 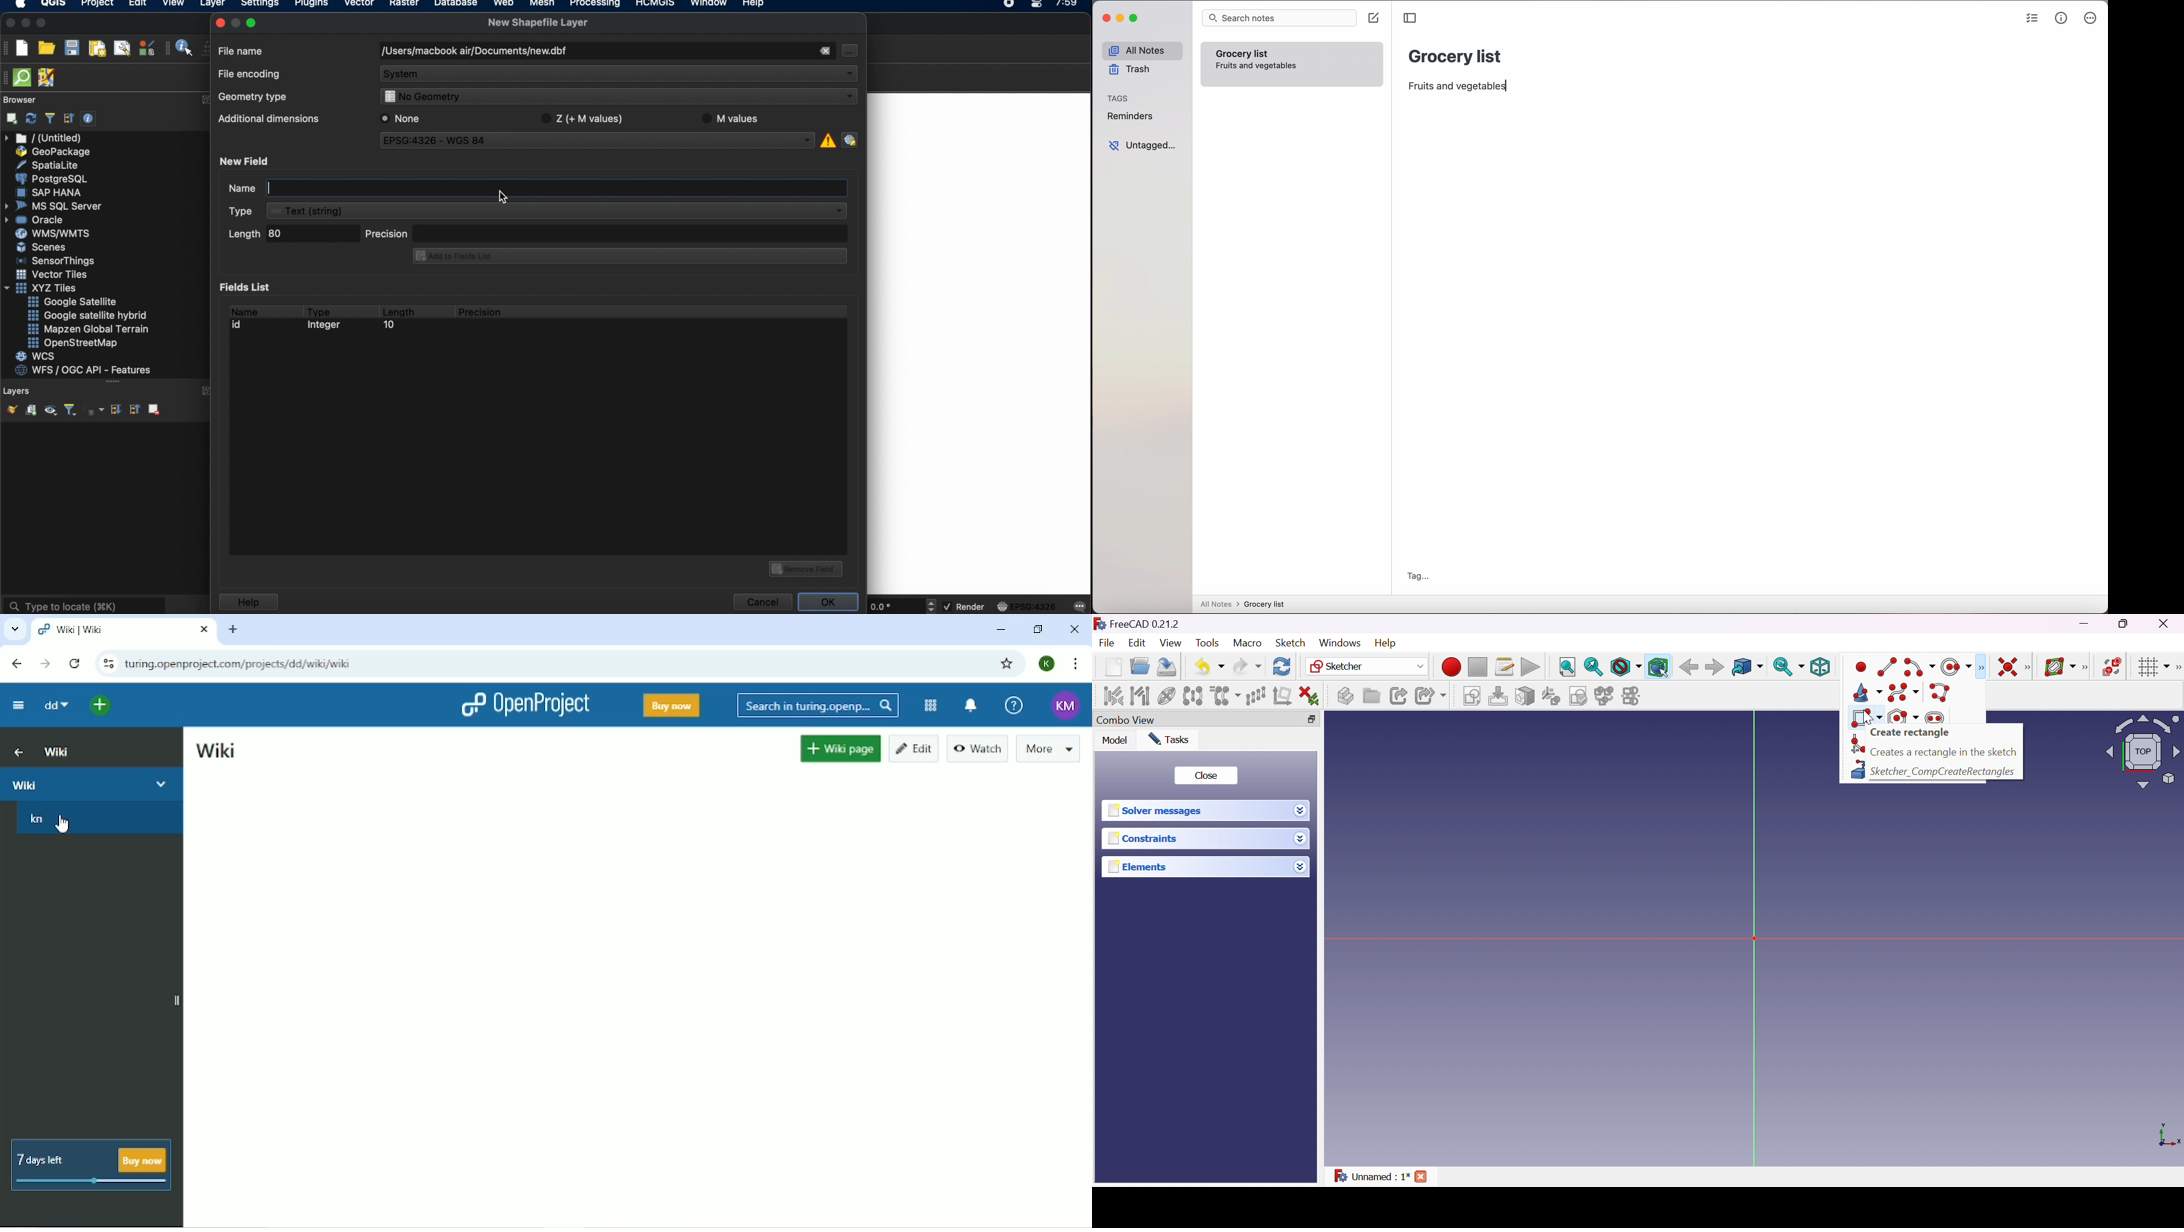 What do you see at coordinates (1461, 86) in the screenshot?
I see `fruits and vegetables` at bounding box center [1461, 86].